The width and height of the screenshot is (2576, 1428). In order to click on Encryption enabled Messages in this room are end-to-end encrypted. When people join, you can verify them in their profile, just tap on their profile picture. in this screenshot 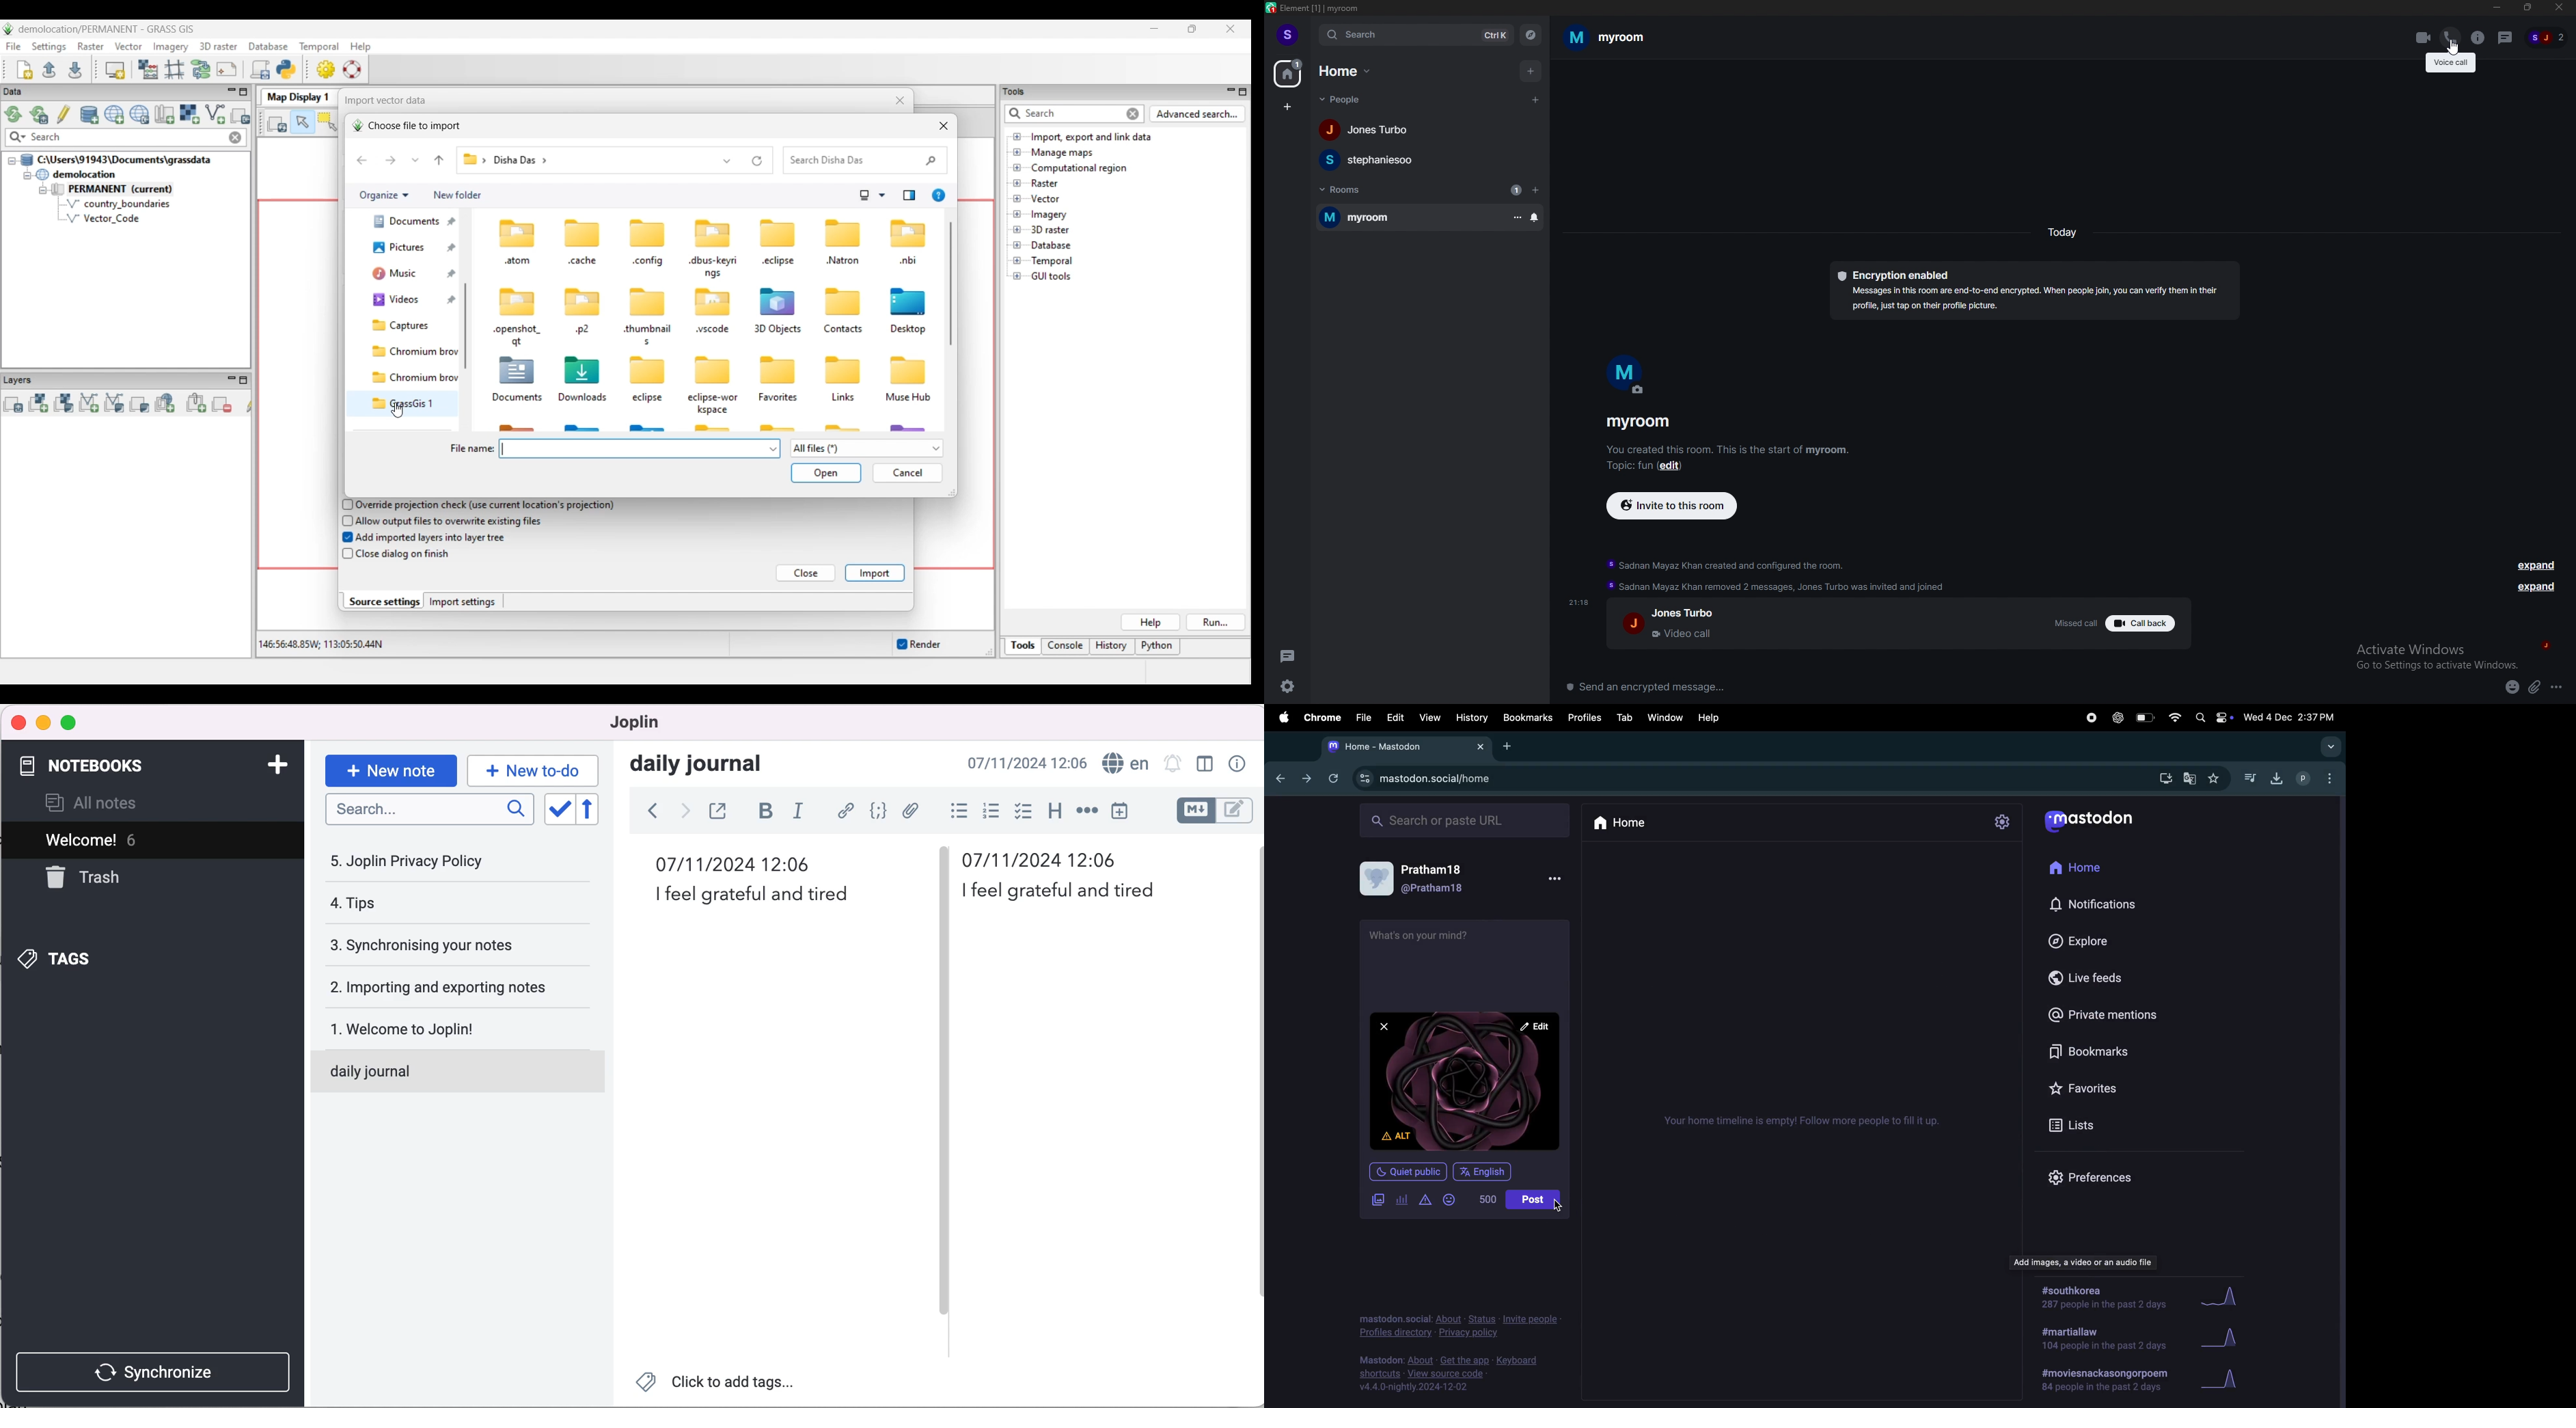, I will do `click(2033, 290)`.